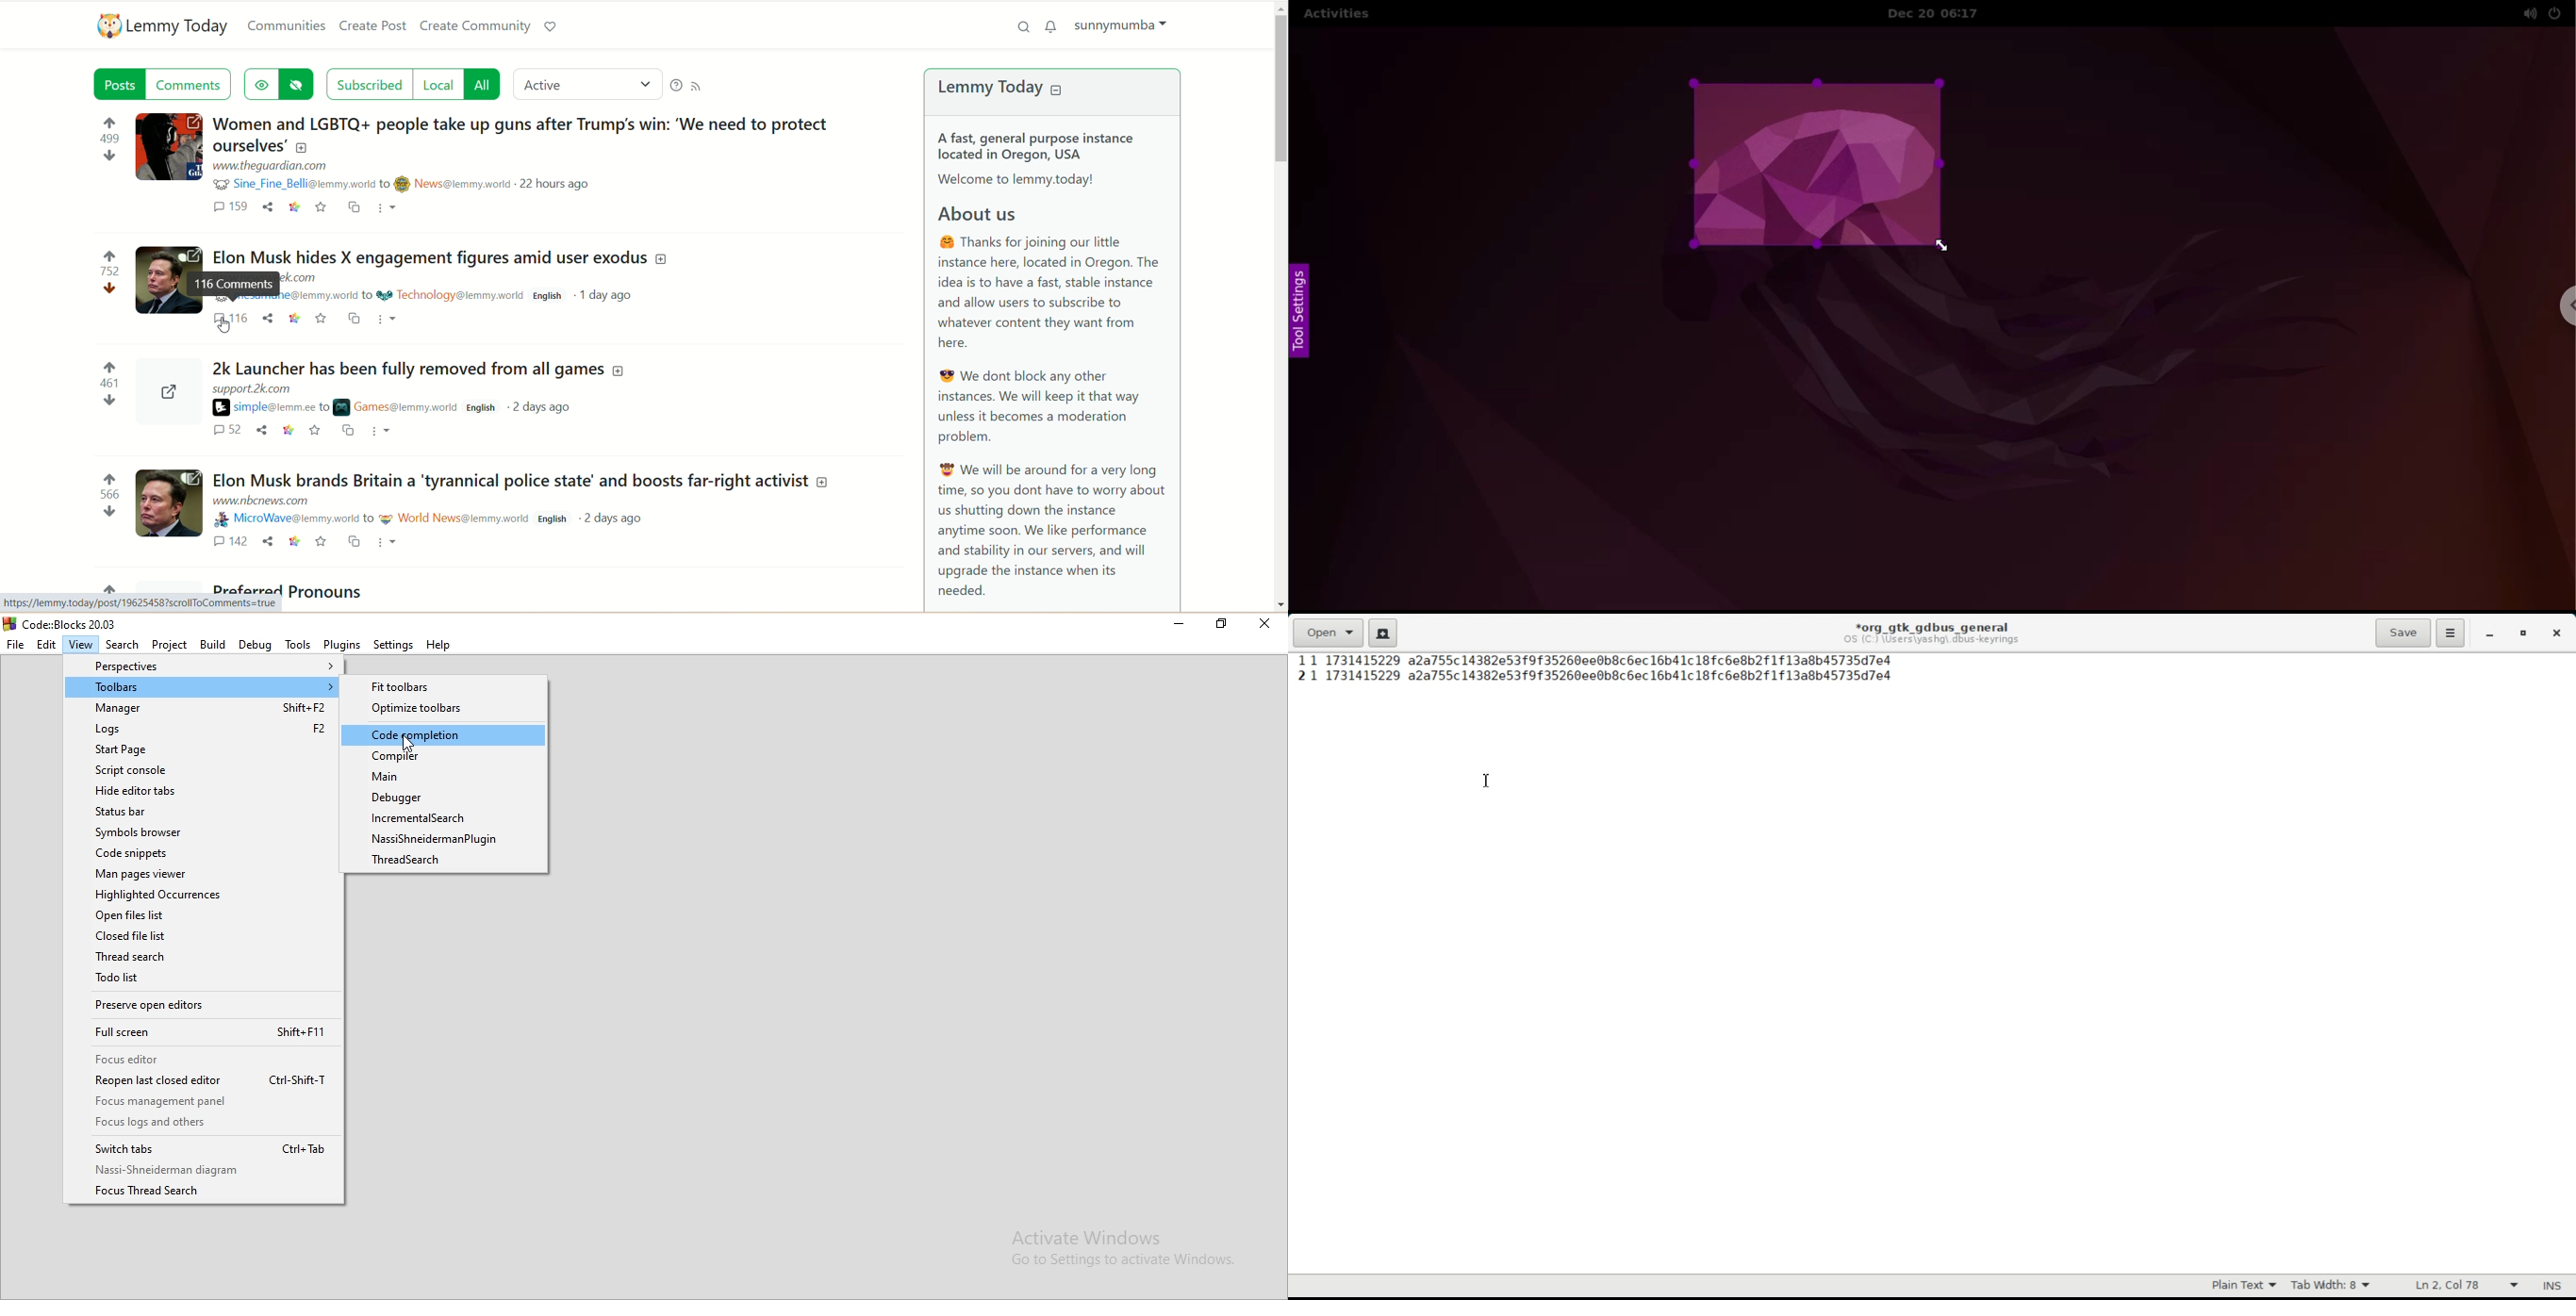  What do you see at coordinates (385, 207) in the screenshot?
I see `more` at bounding box center [385, 207].